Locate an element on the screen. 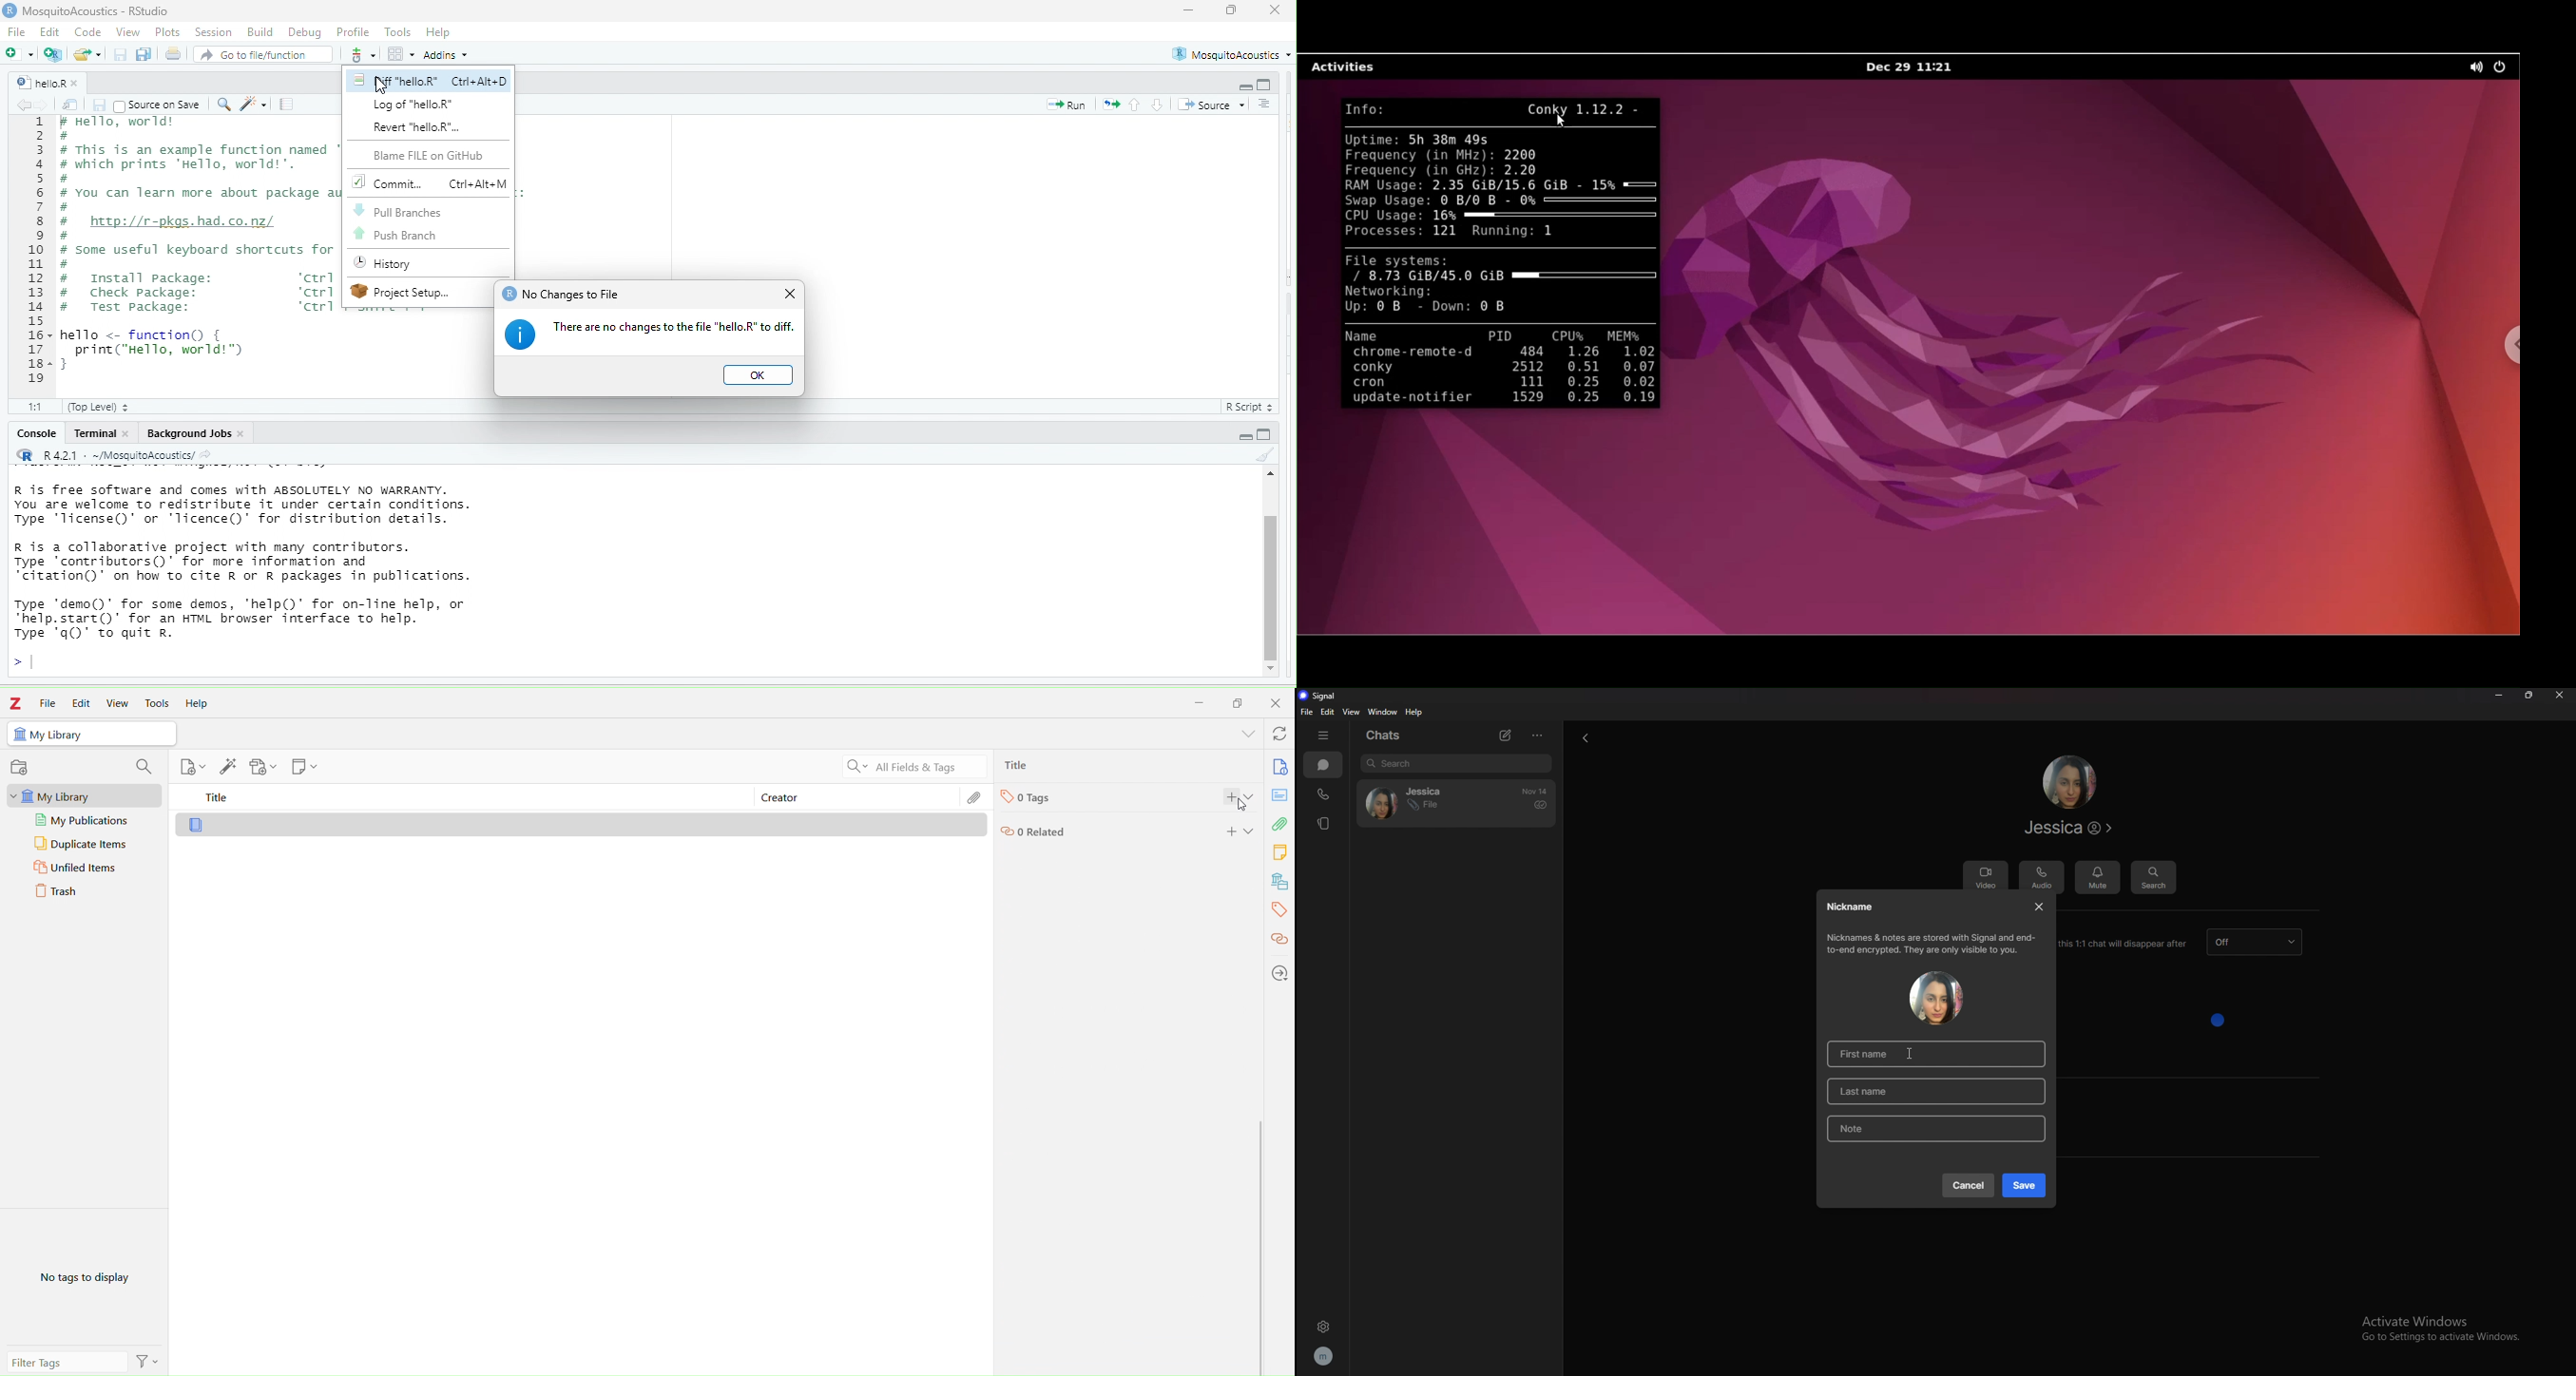  r Hello, worid®
#
# This is an example function named "hello"
# which prints "Hello, world! ".
#
# You can learn more about package authoring with Rstudio at:
#
#  http://r-pkgs.had.co.nz/
#
# some useful keyboard shortcuts for package authoring:
#
# Install package: ‘ctrl + shift + 8°
# Check package: ‘ctrl + shift +
# Test package: ‘ctrl + shift + T°
hello <- function {
print("Hello, world!™)
} is located at coordinates (200, 241).